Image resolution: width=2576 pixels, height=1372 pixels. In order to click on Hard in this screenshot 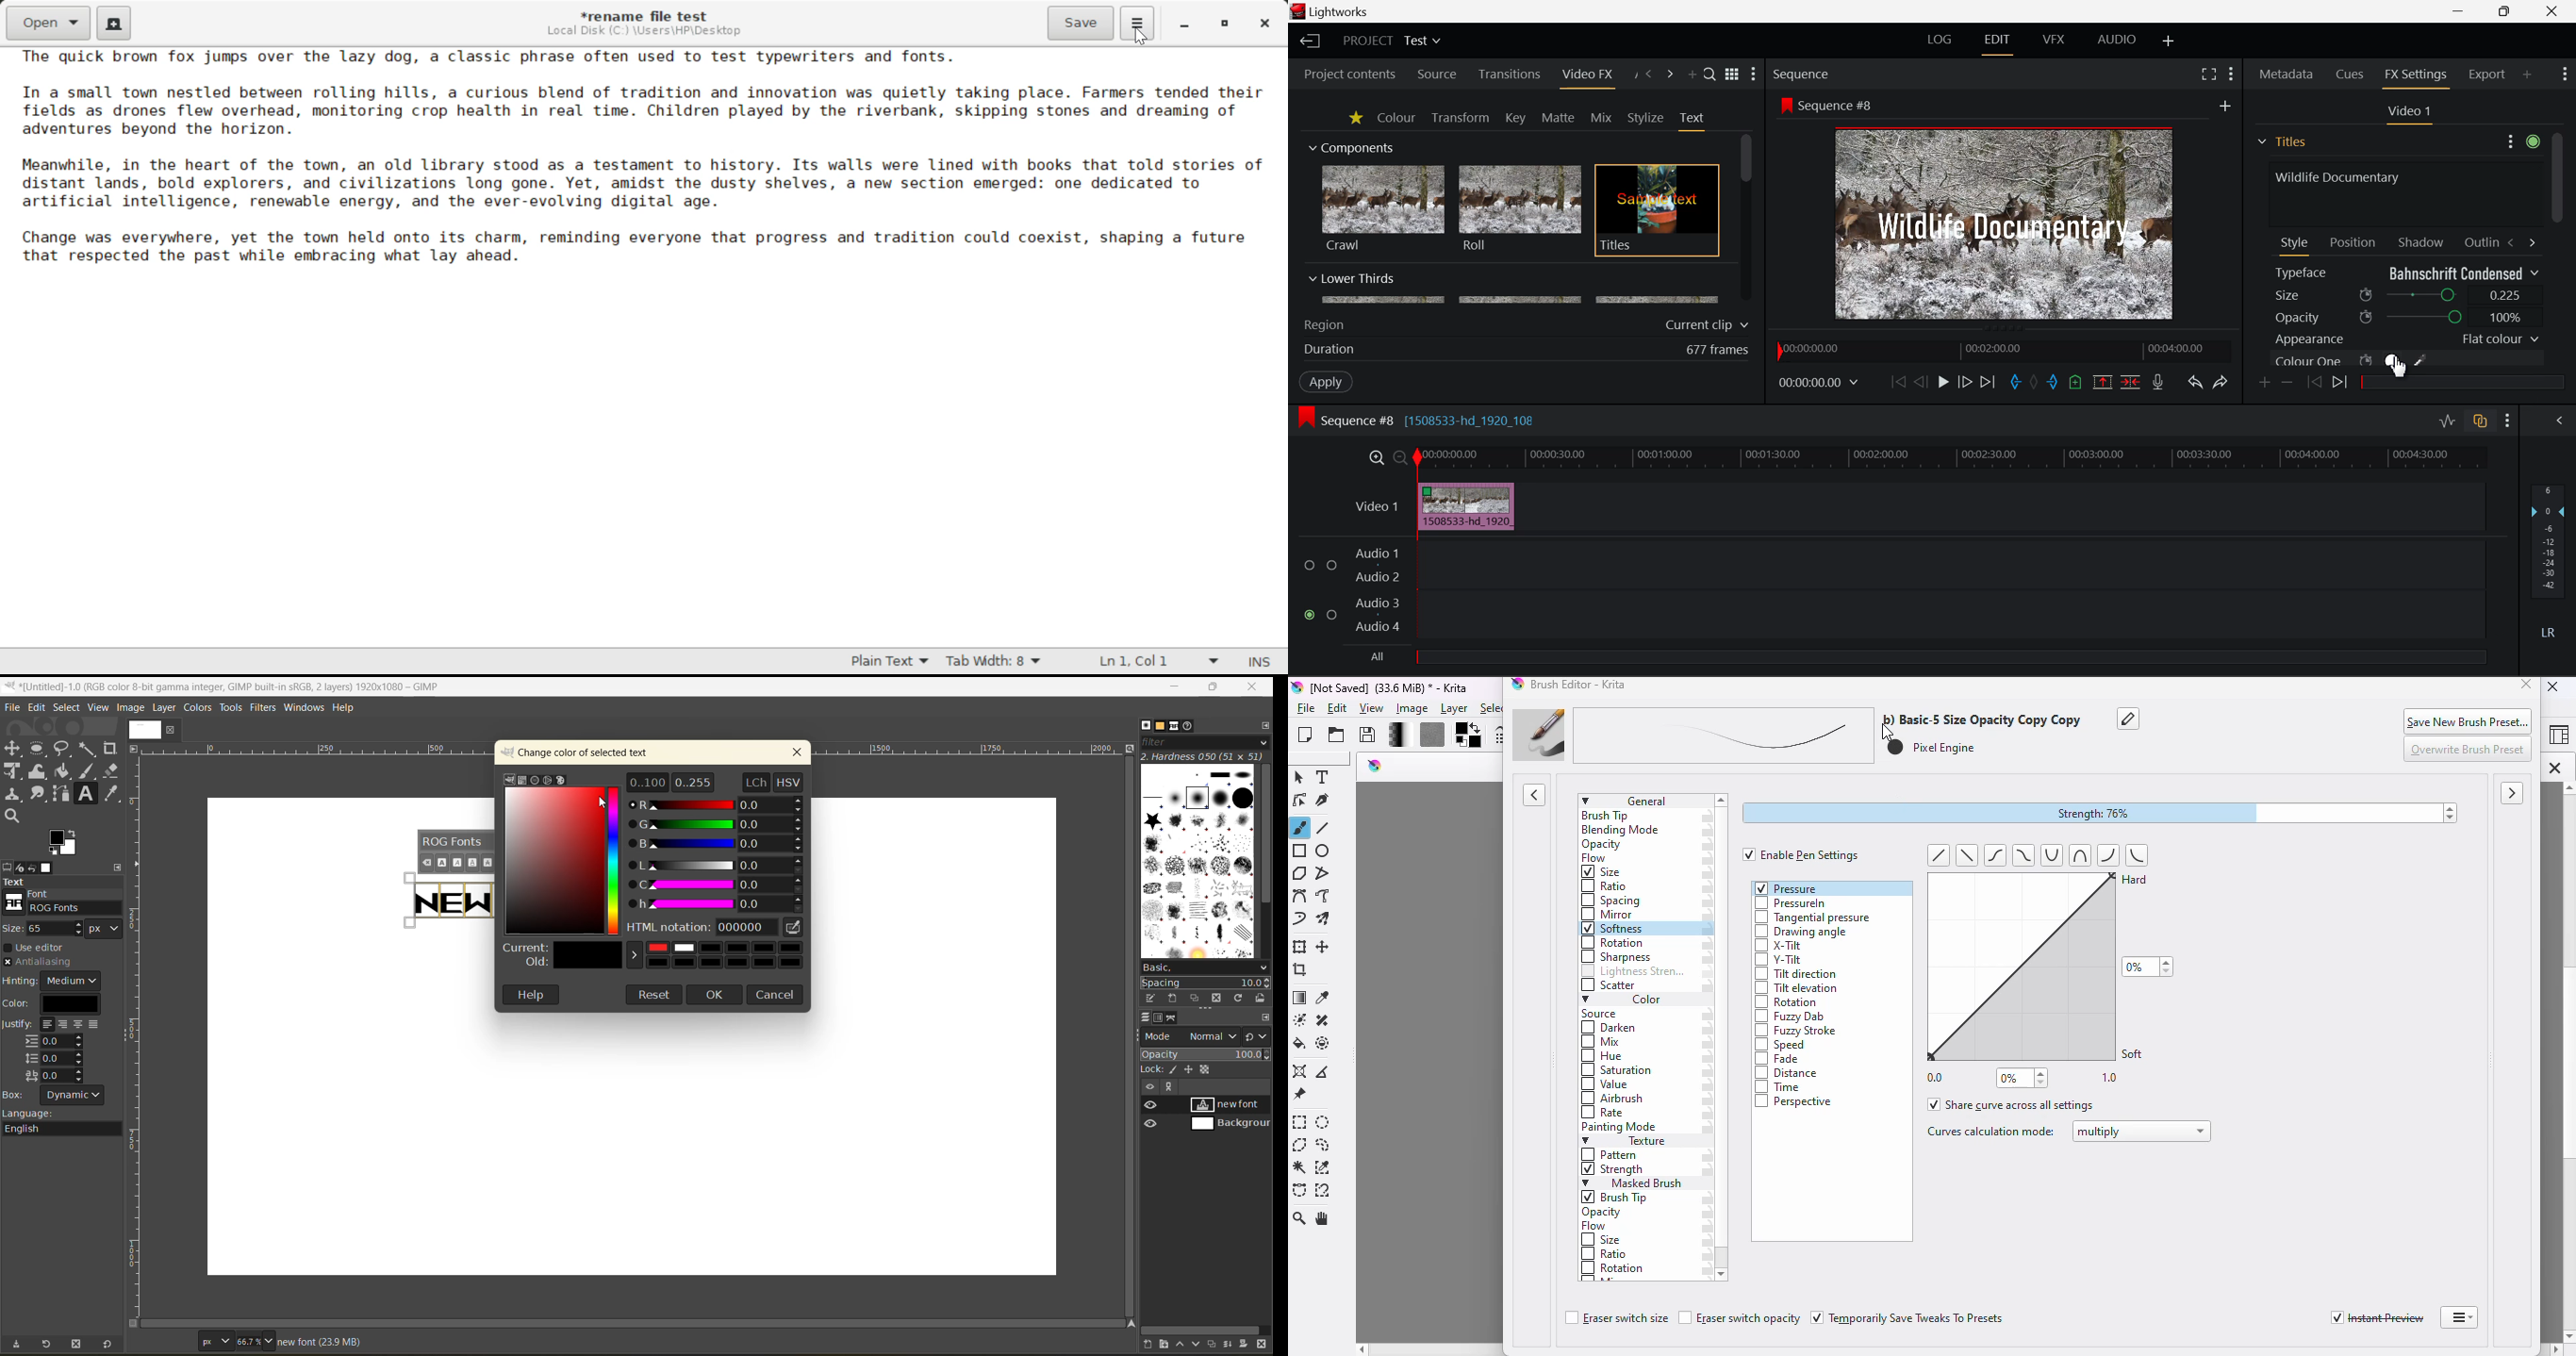, I will do `click(2137, 886)`.